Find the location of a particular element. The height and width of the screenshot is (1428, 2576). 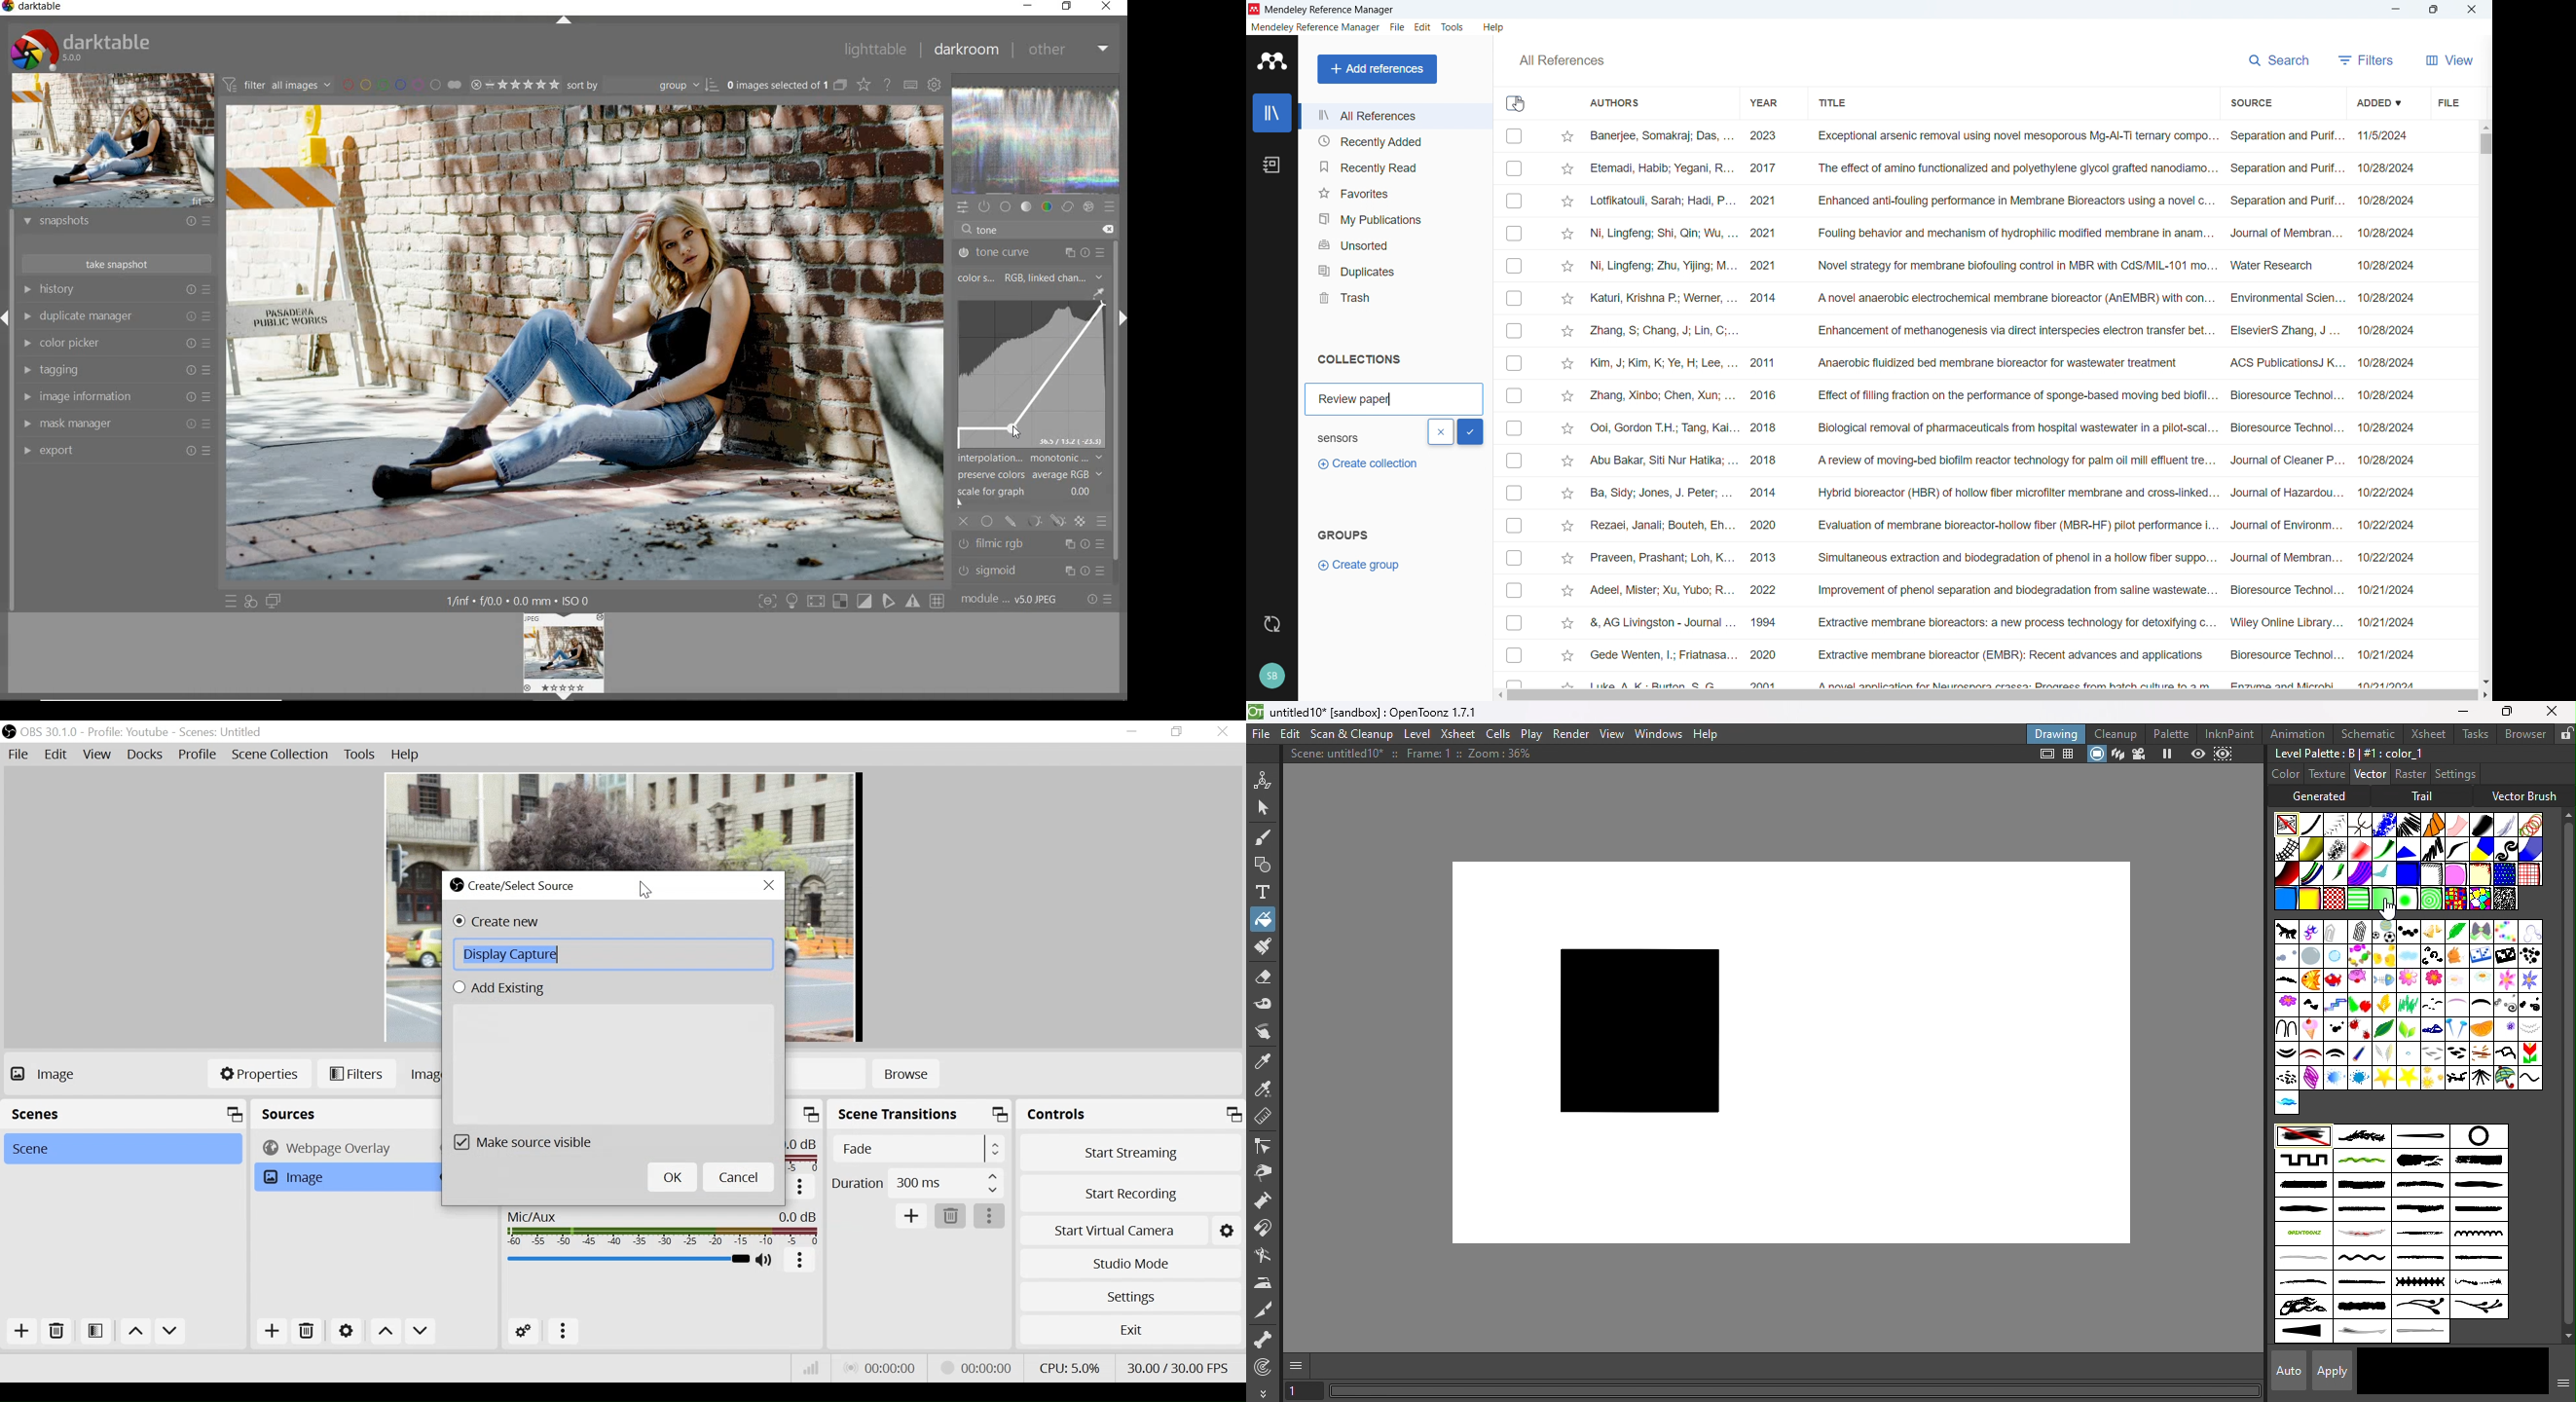

Cross  is located at coordinates (1441, 432).